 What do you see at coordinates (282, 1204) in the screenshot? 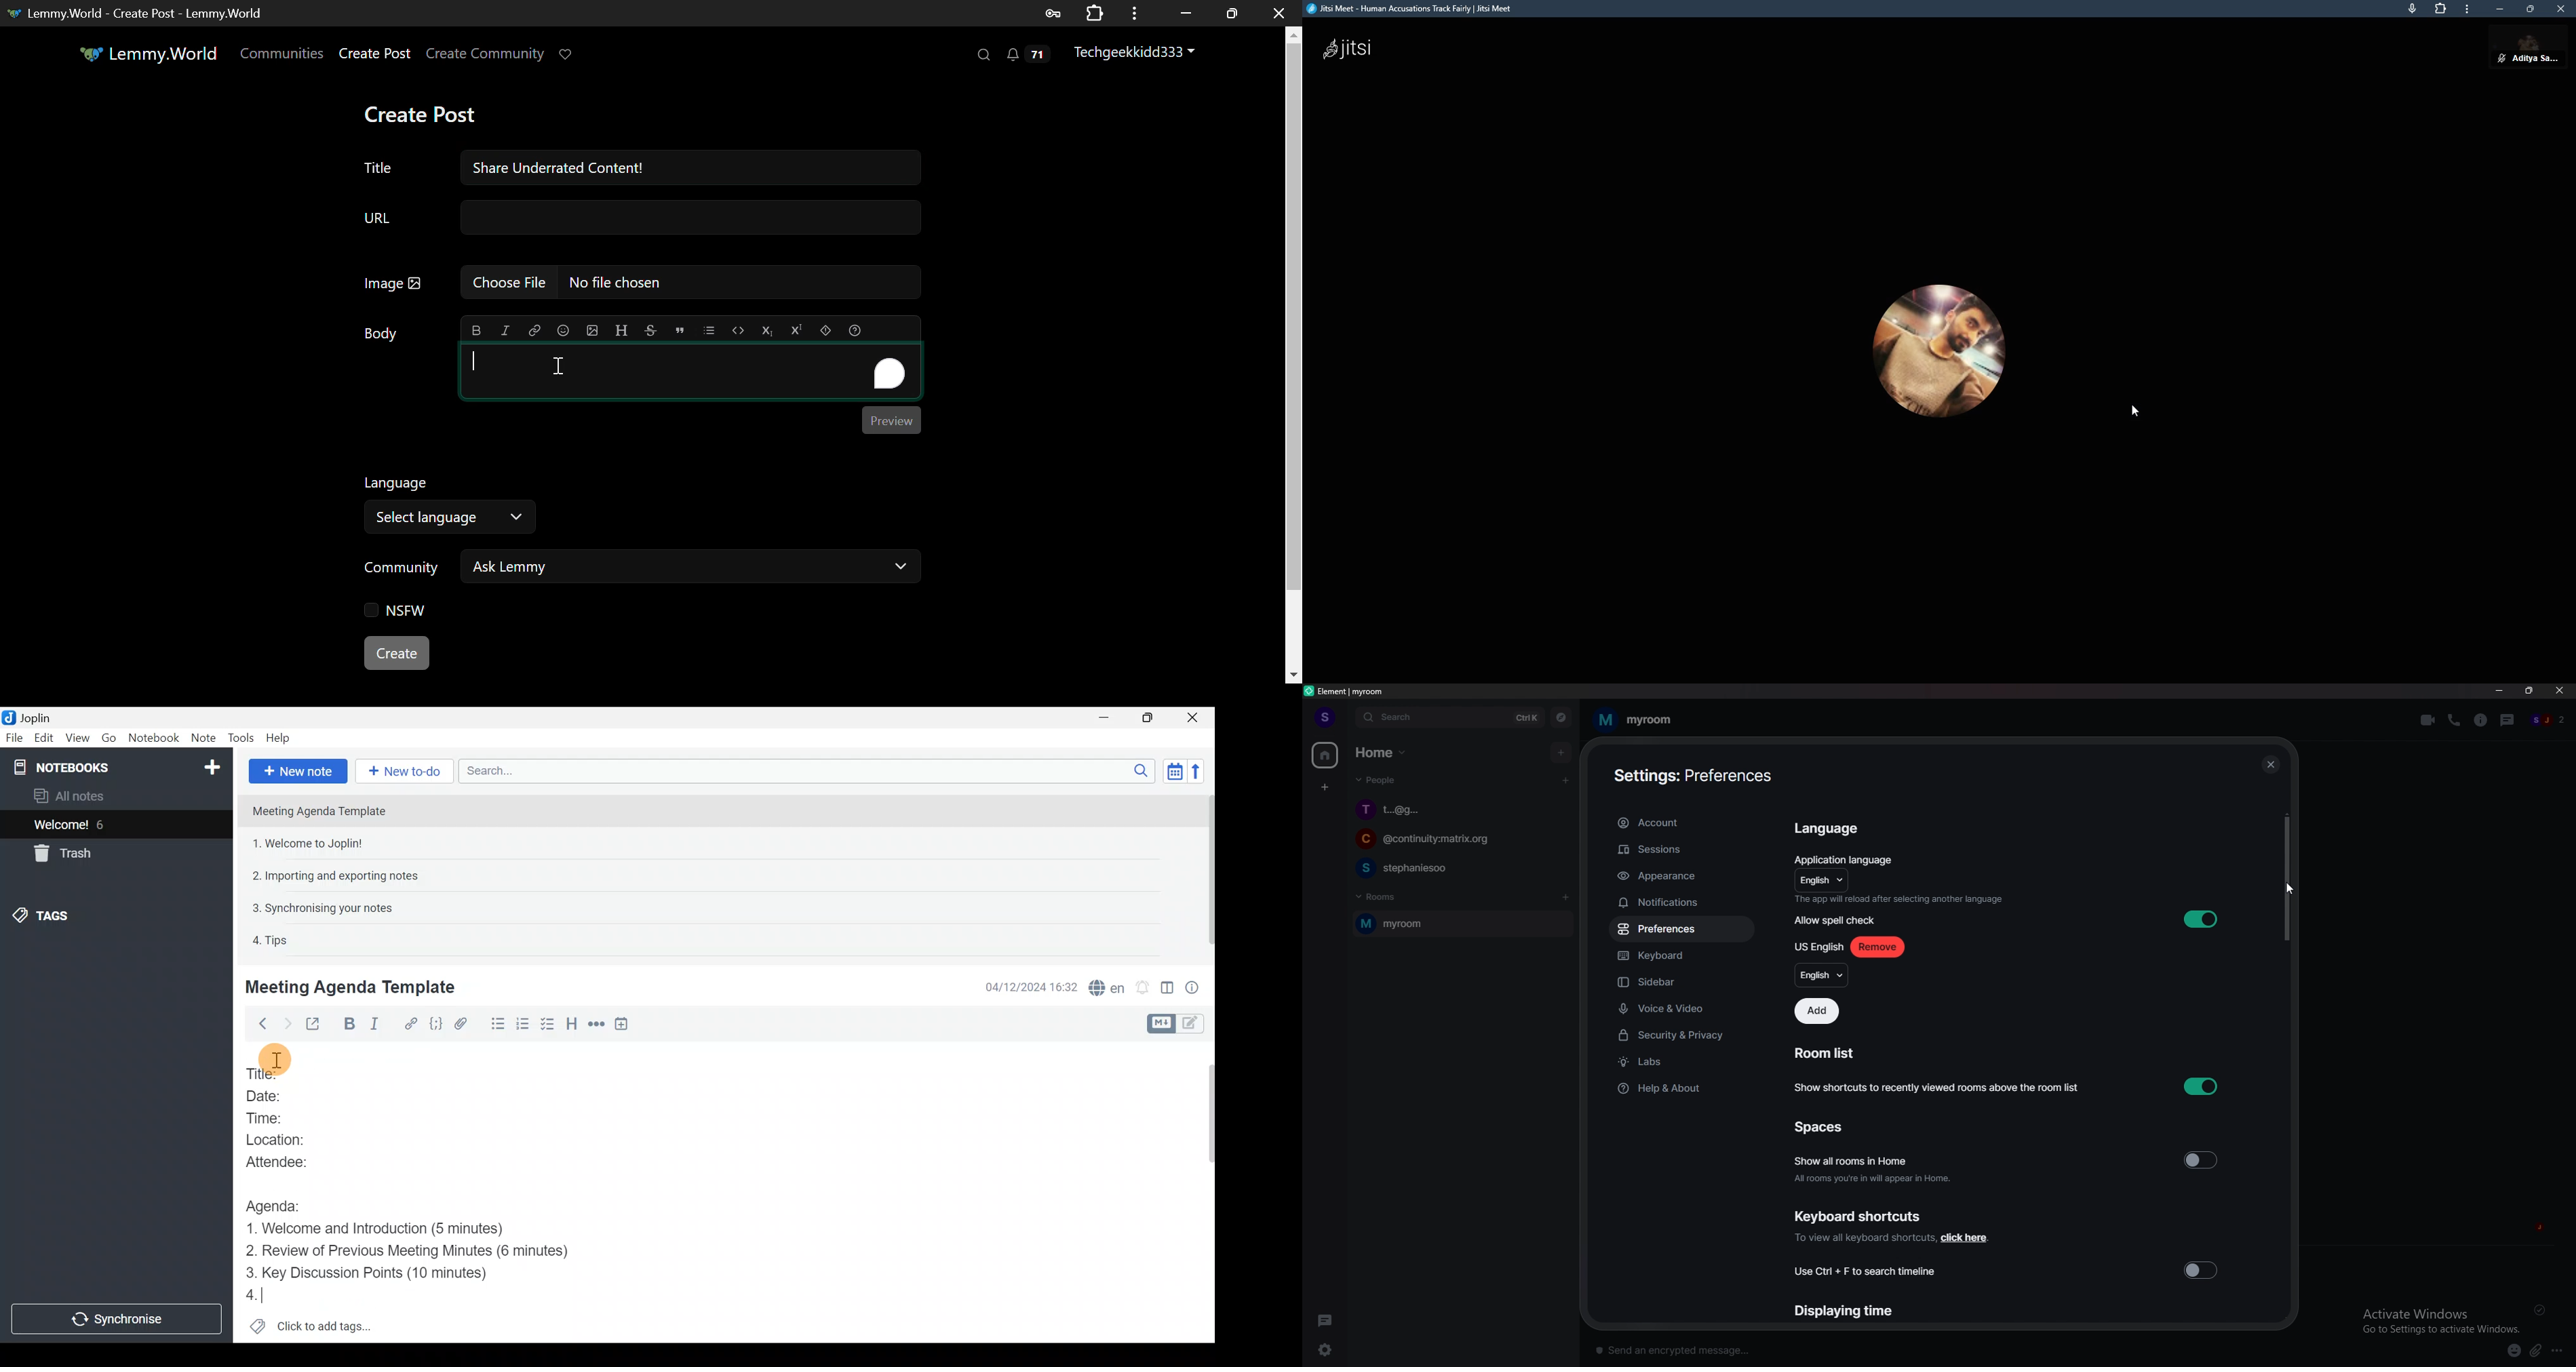
I see `Agenda:` at bounding box center [282, 1204].